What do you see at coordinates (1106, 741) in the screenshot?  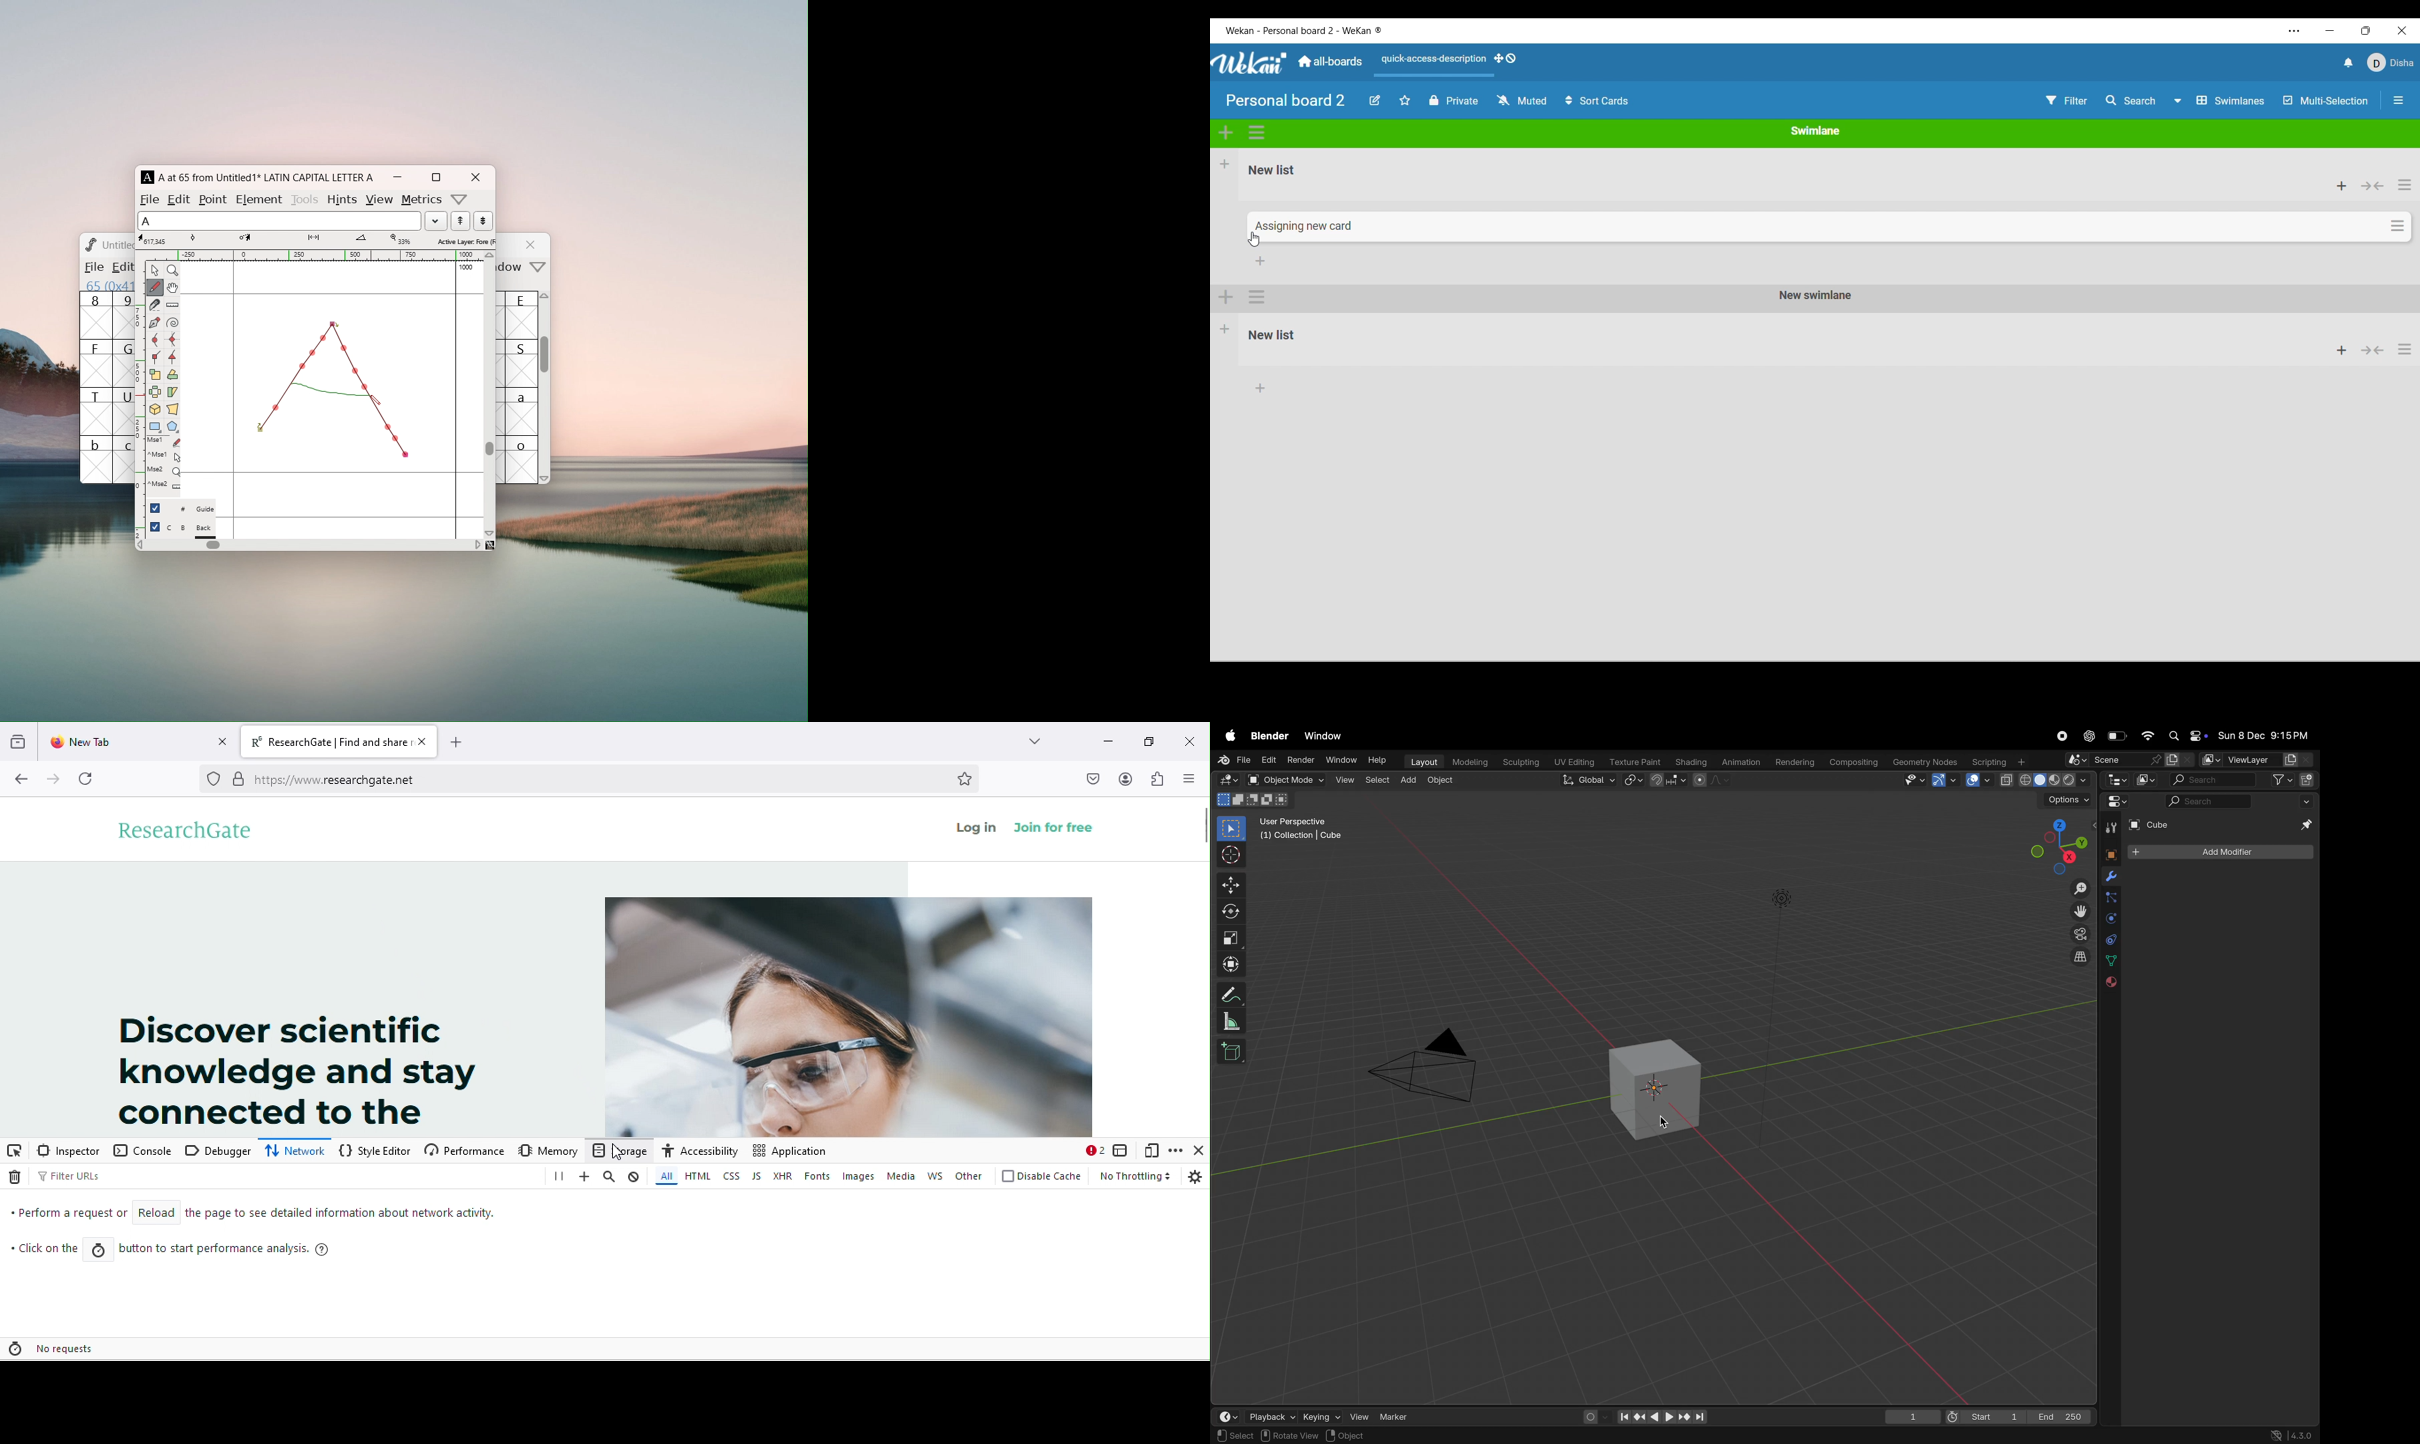 I see `minimize` at bounding box center [1106, 741].